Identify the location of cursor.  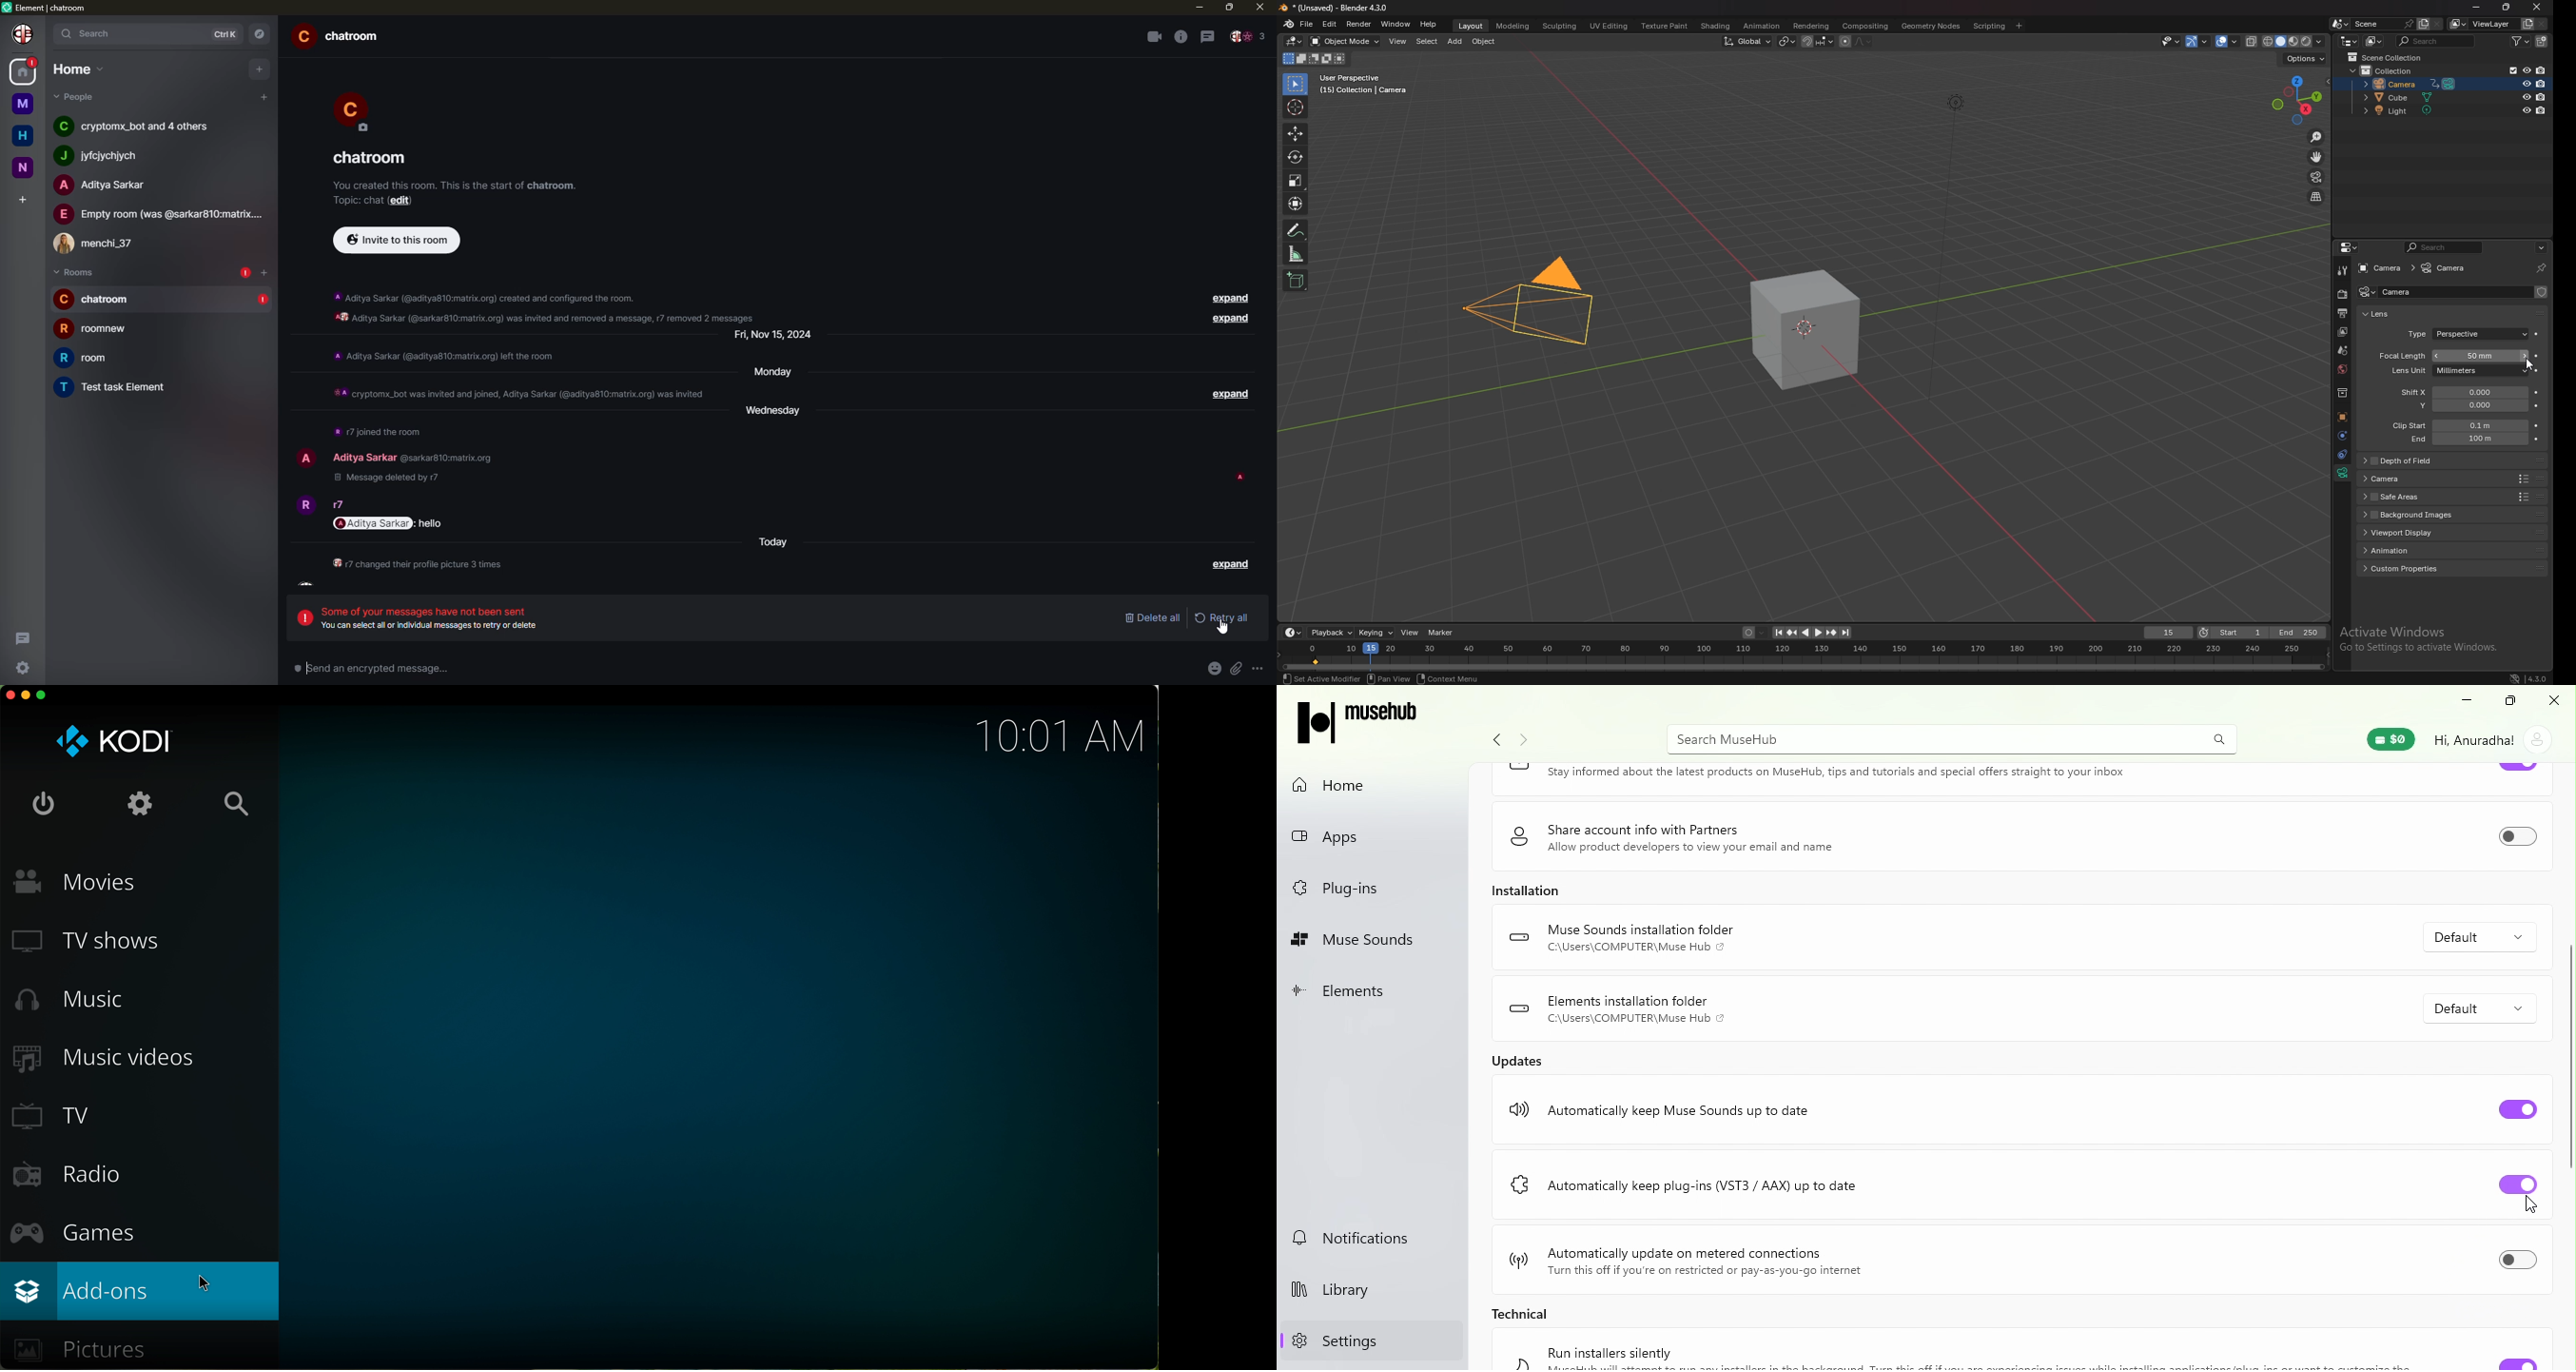
(1226, 629).